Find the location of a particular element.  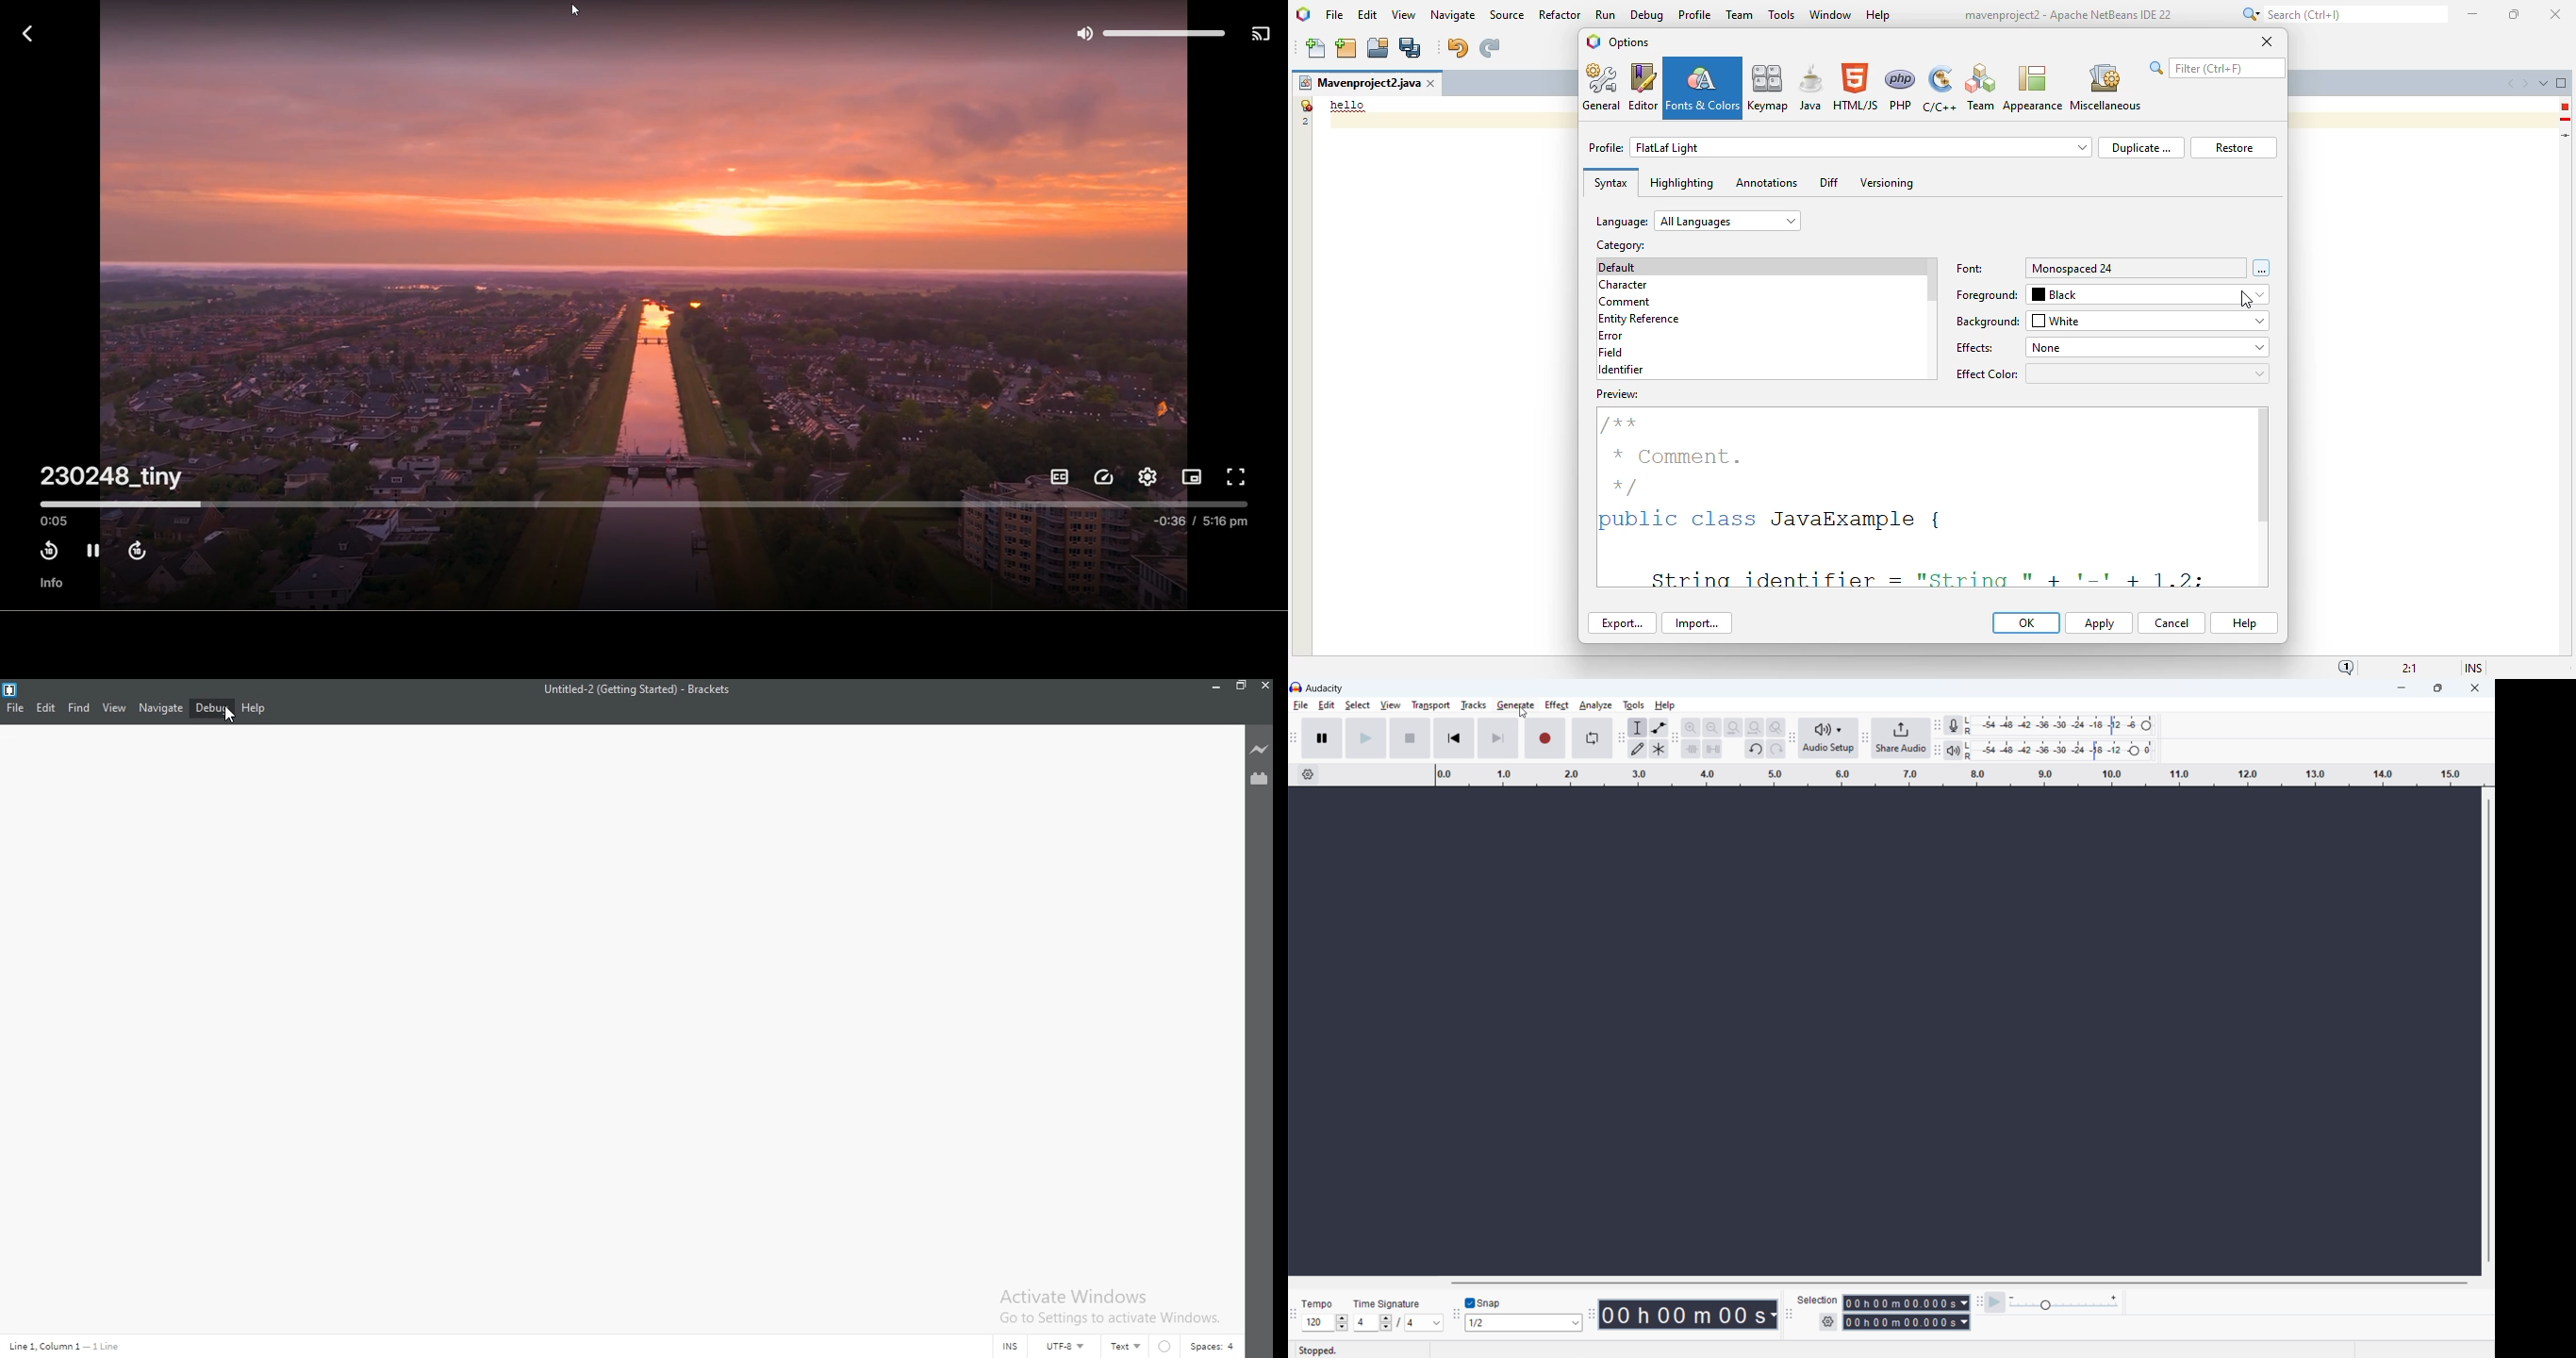

file is located at coordinates (14, 708).